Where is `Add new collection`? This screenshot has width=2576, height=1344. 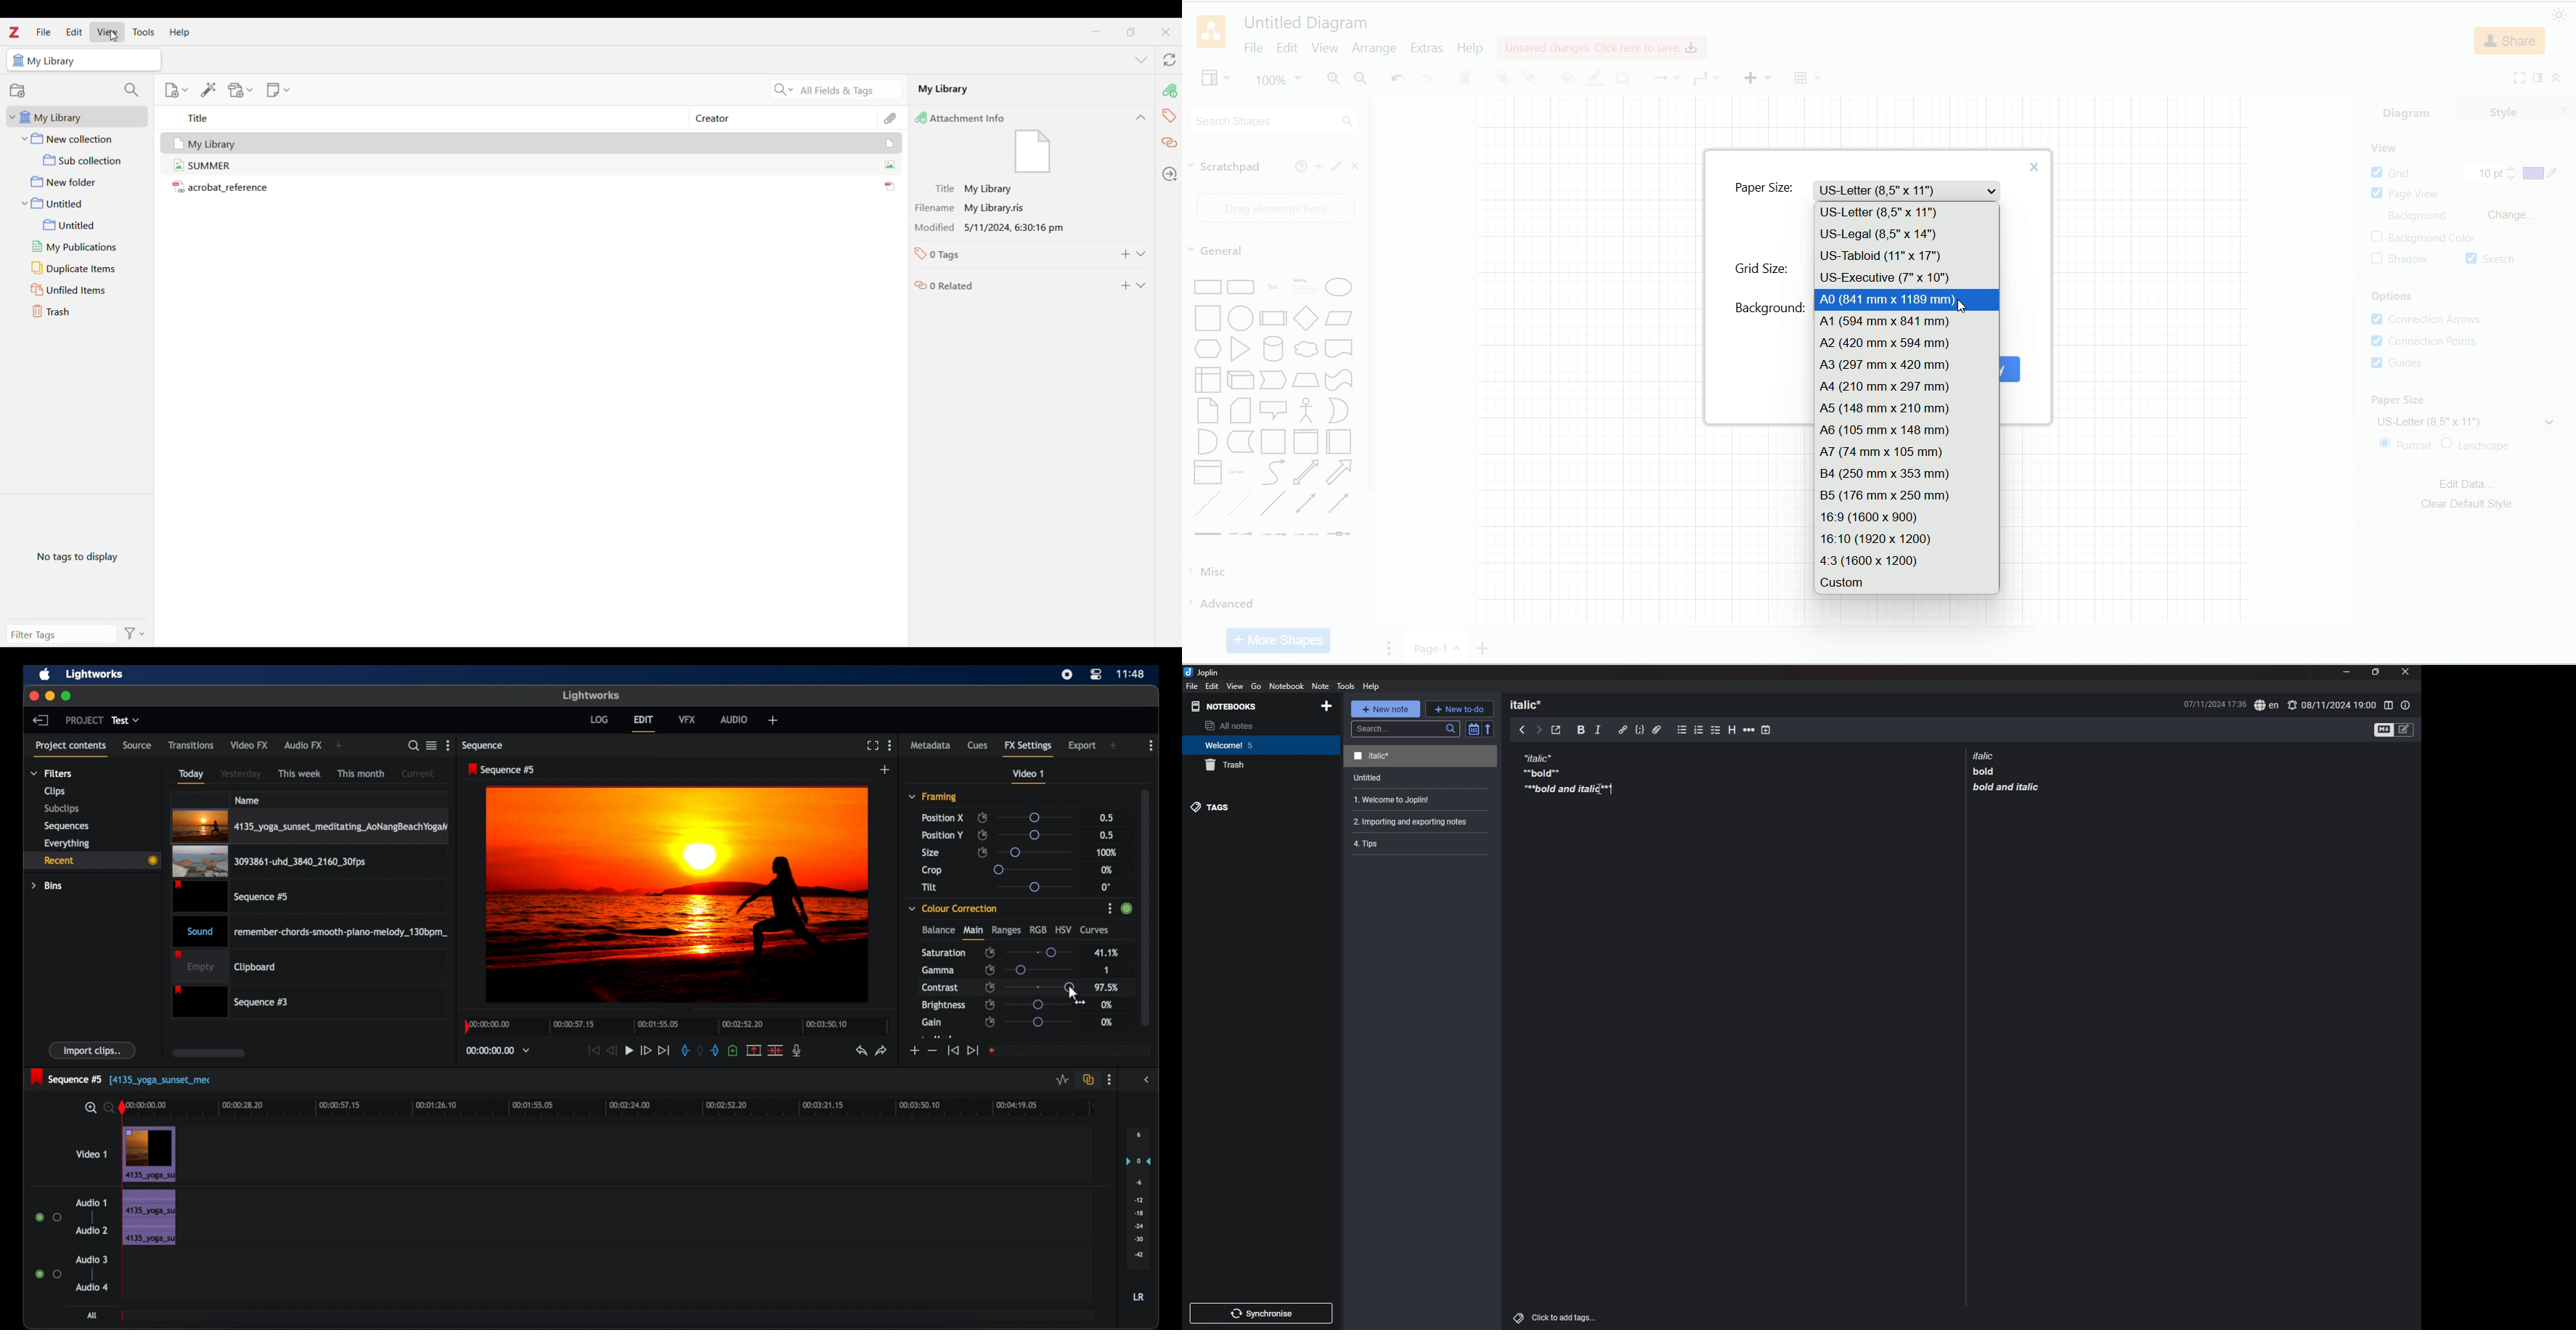 Add new collection is located at coordinates (17, 91).